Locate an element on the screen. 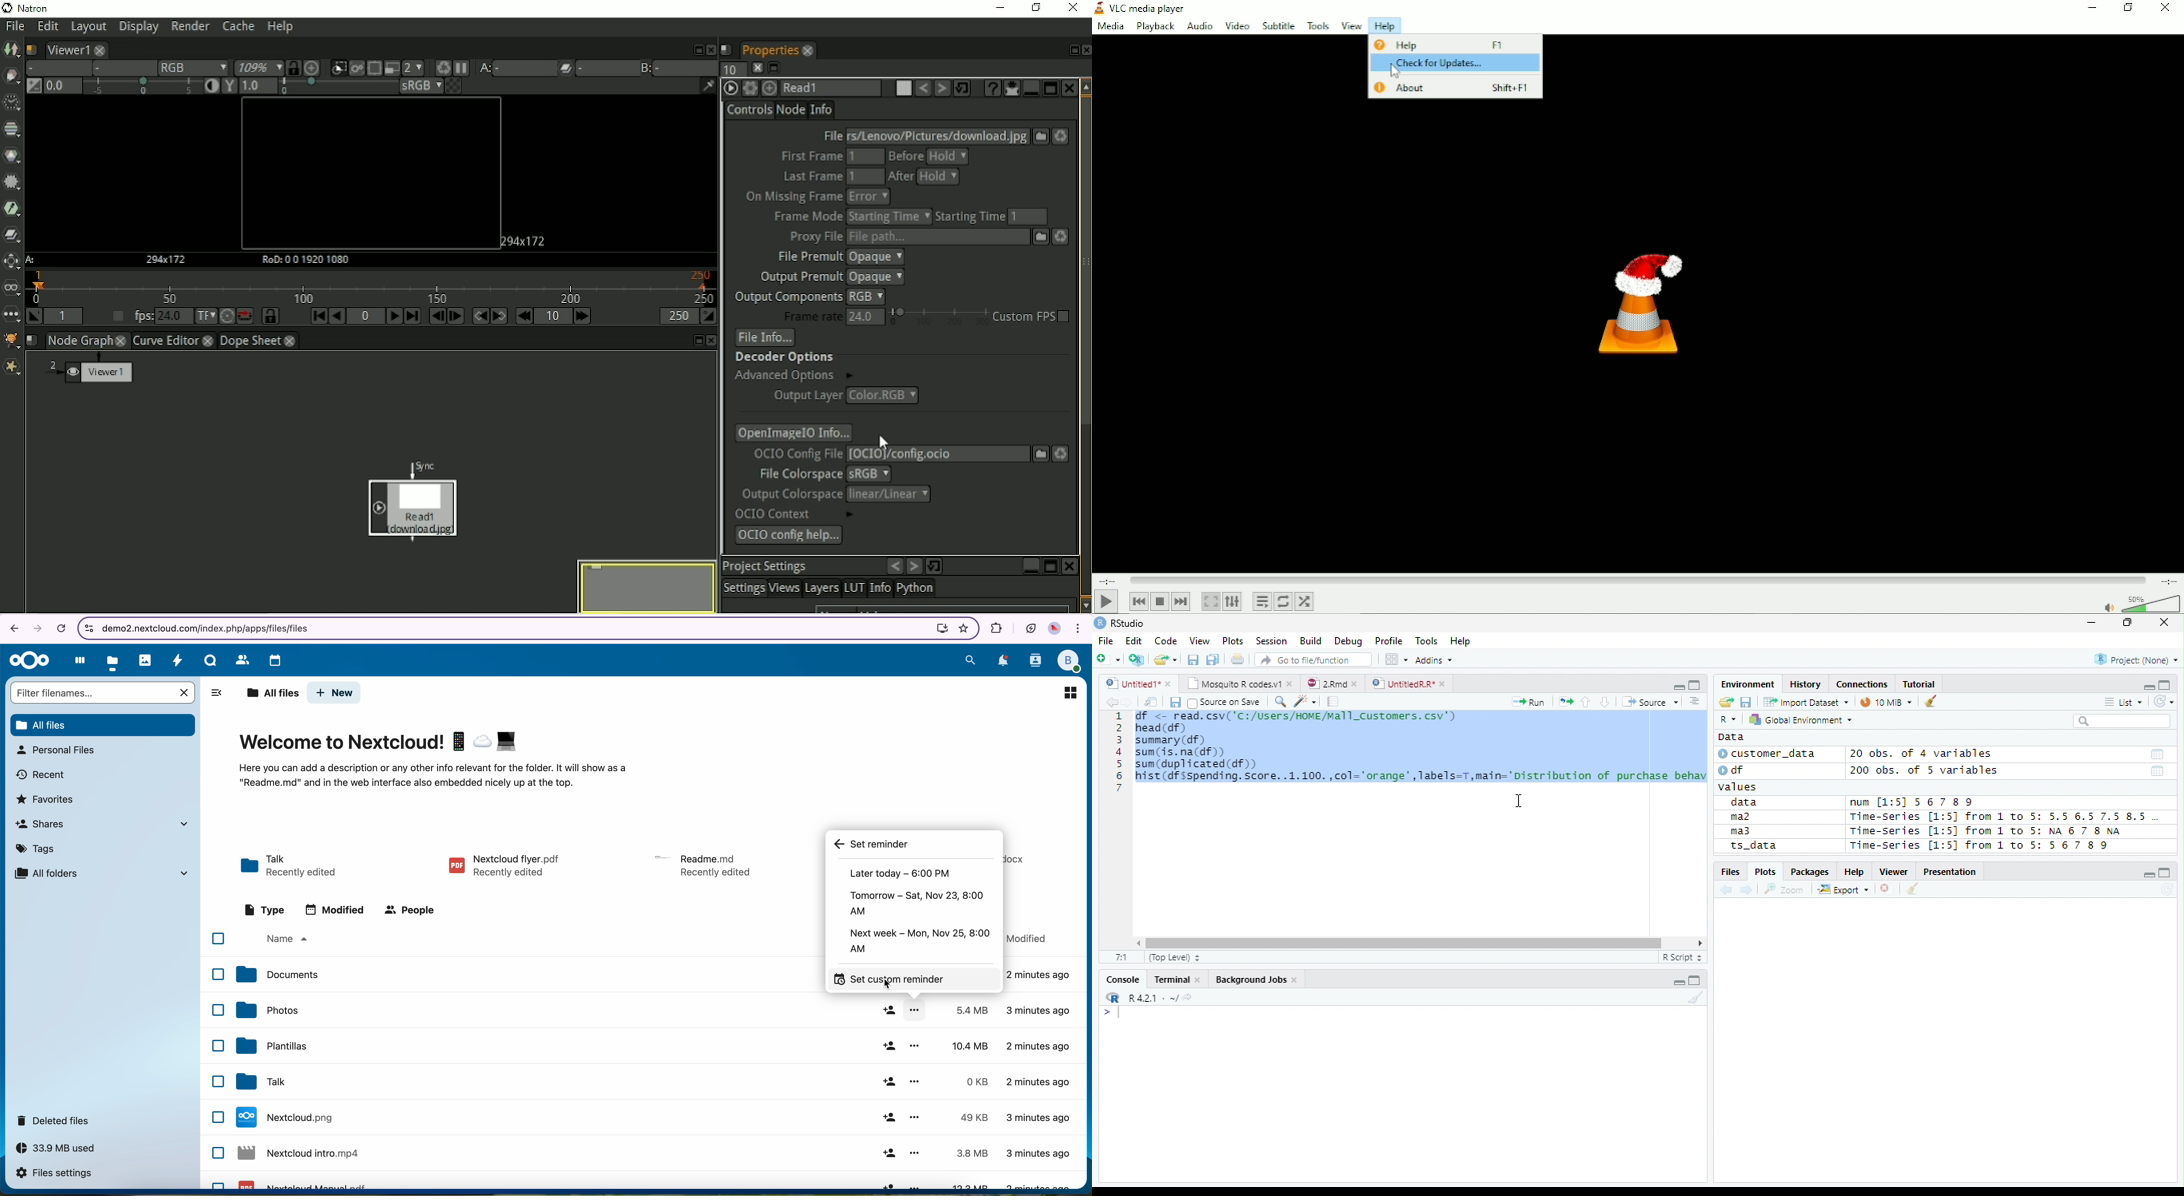  Tutorial is located at coordinates (1919, 684).